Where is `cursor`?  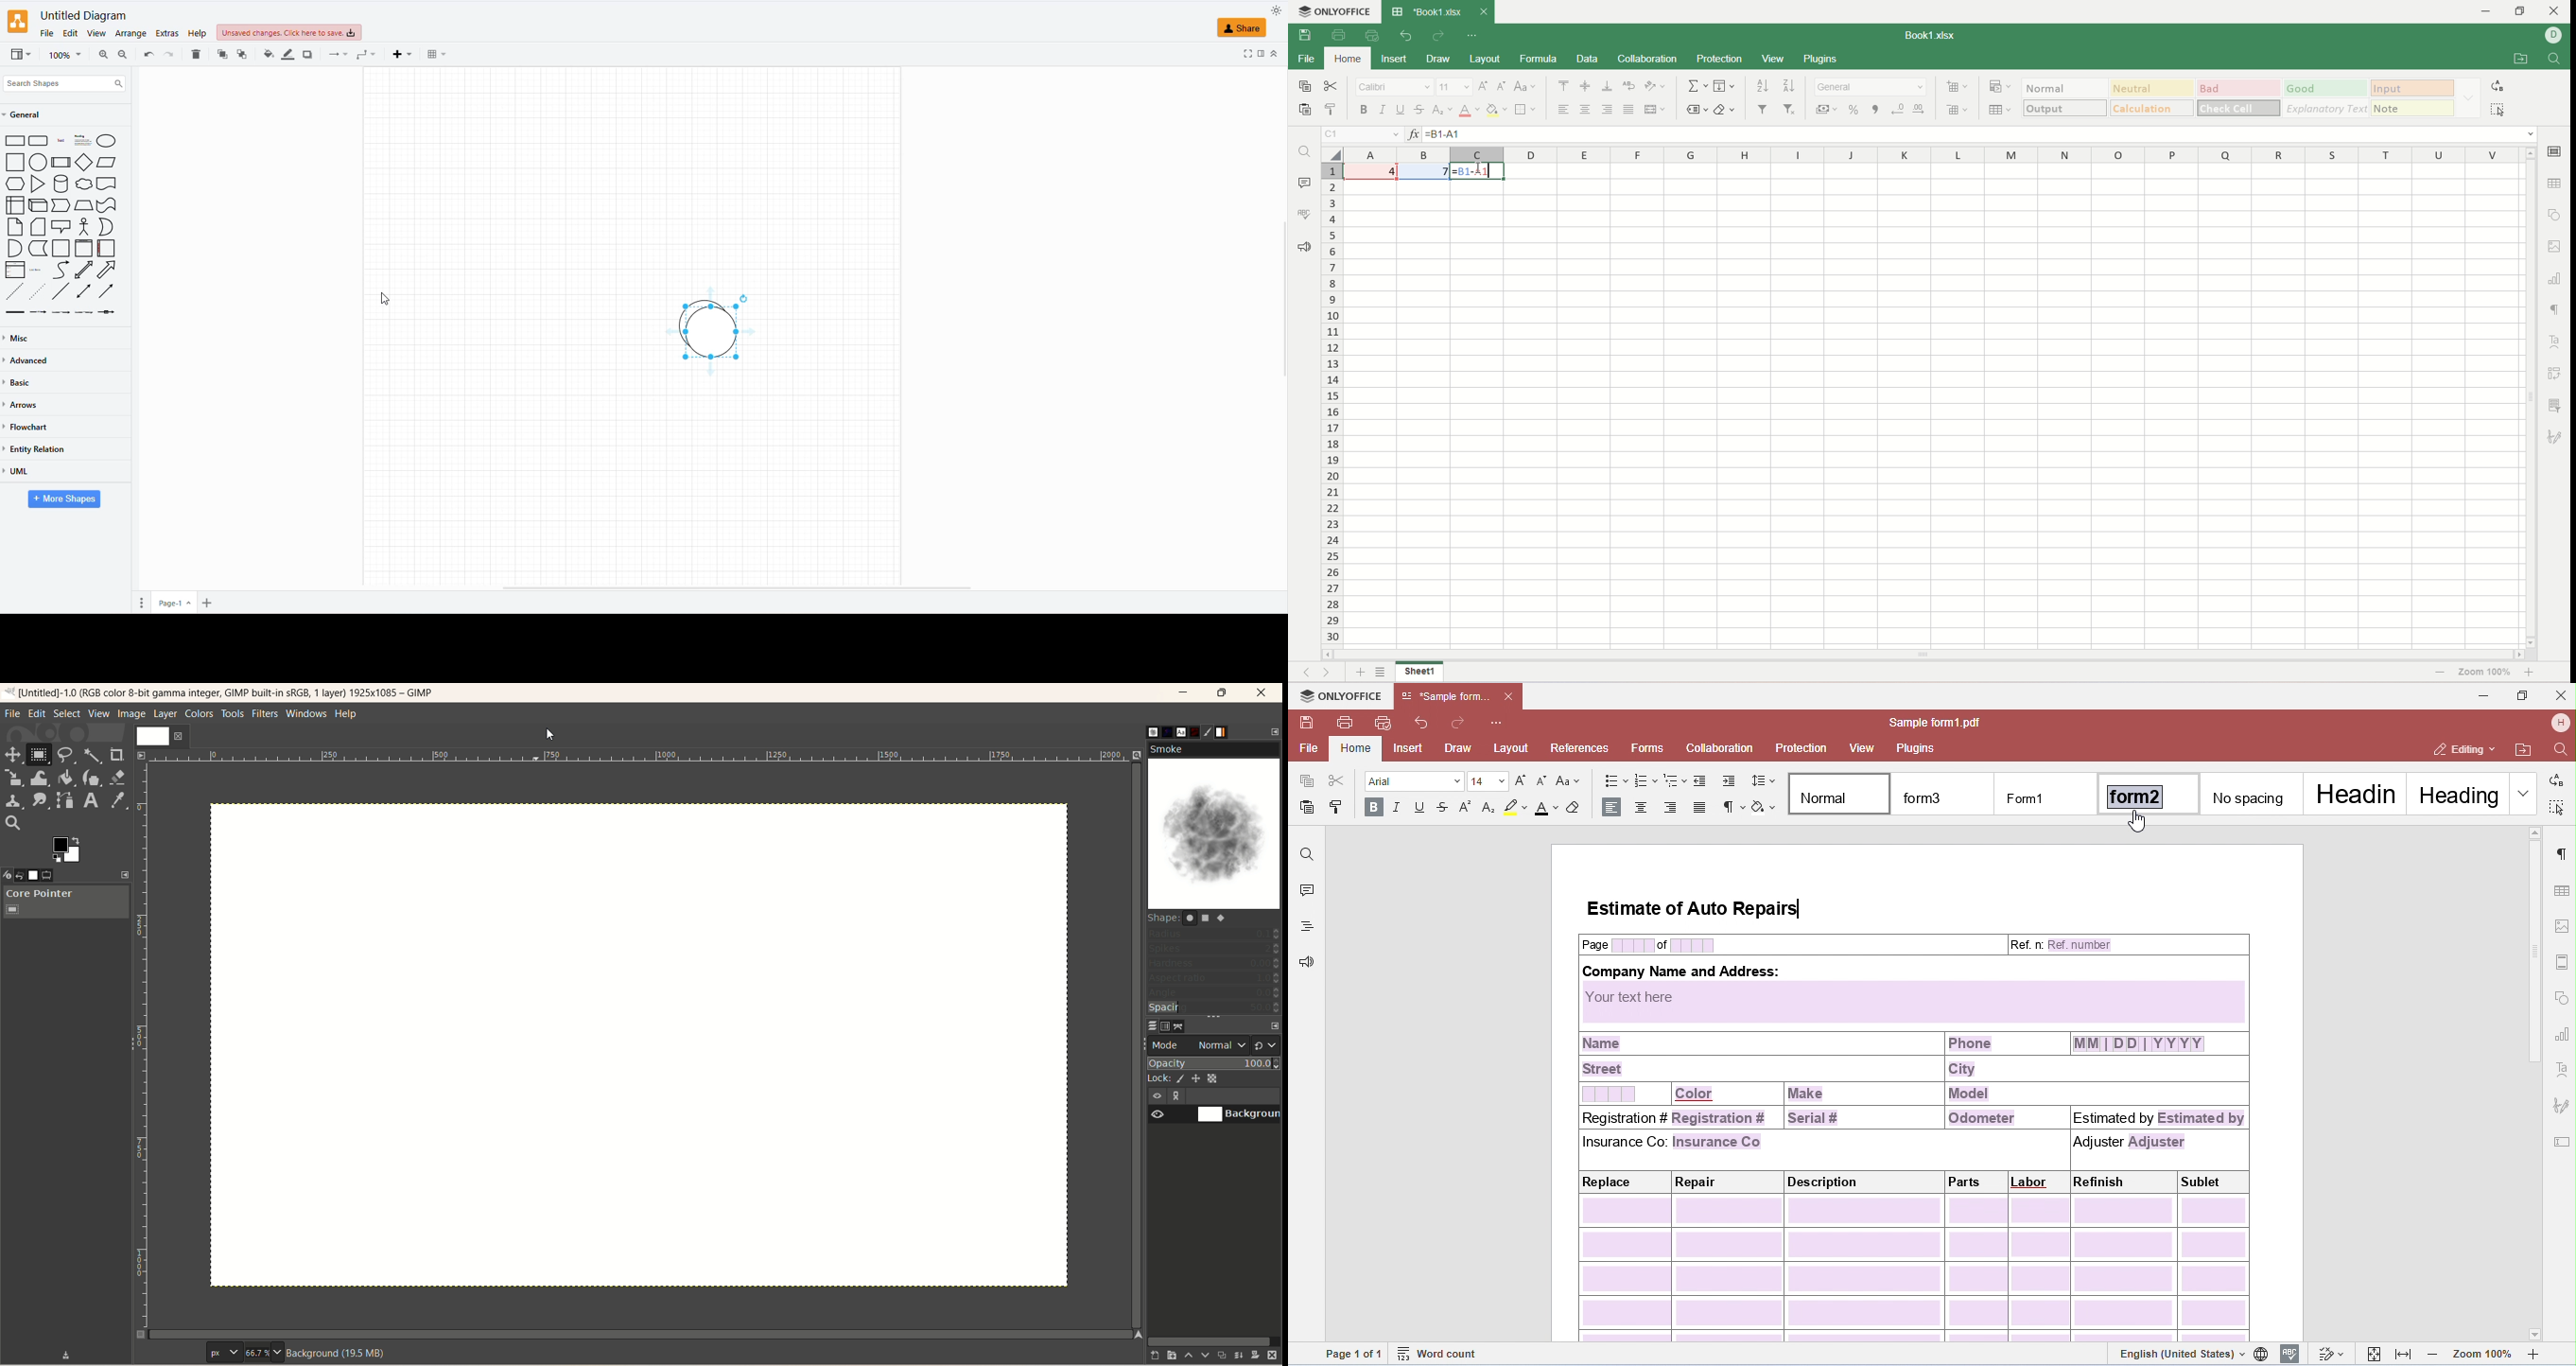 cursor is located at coordinates (385, 298).